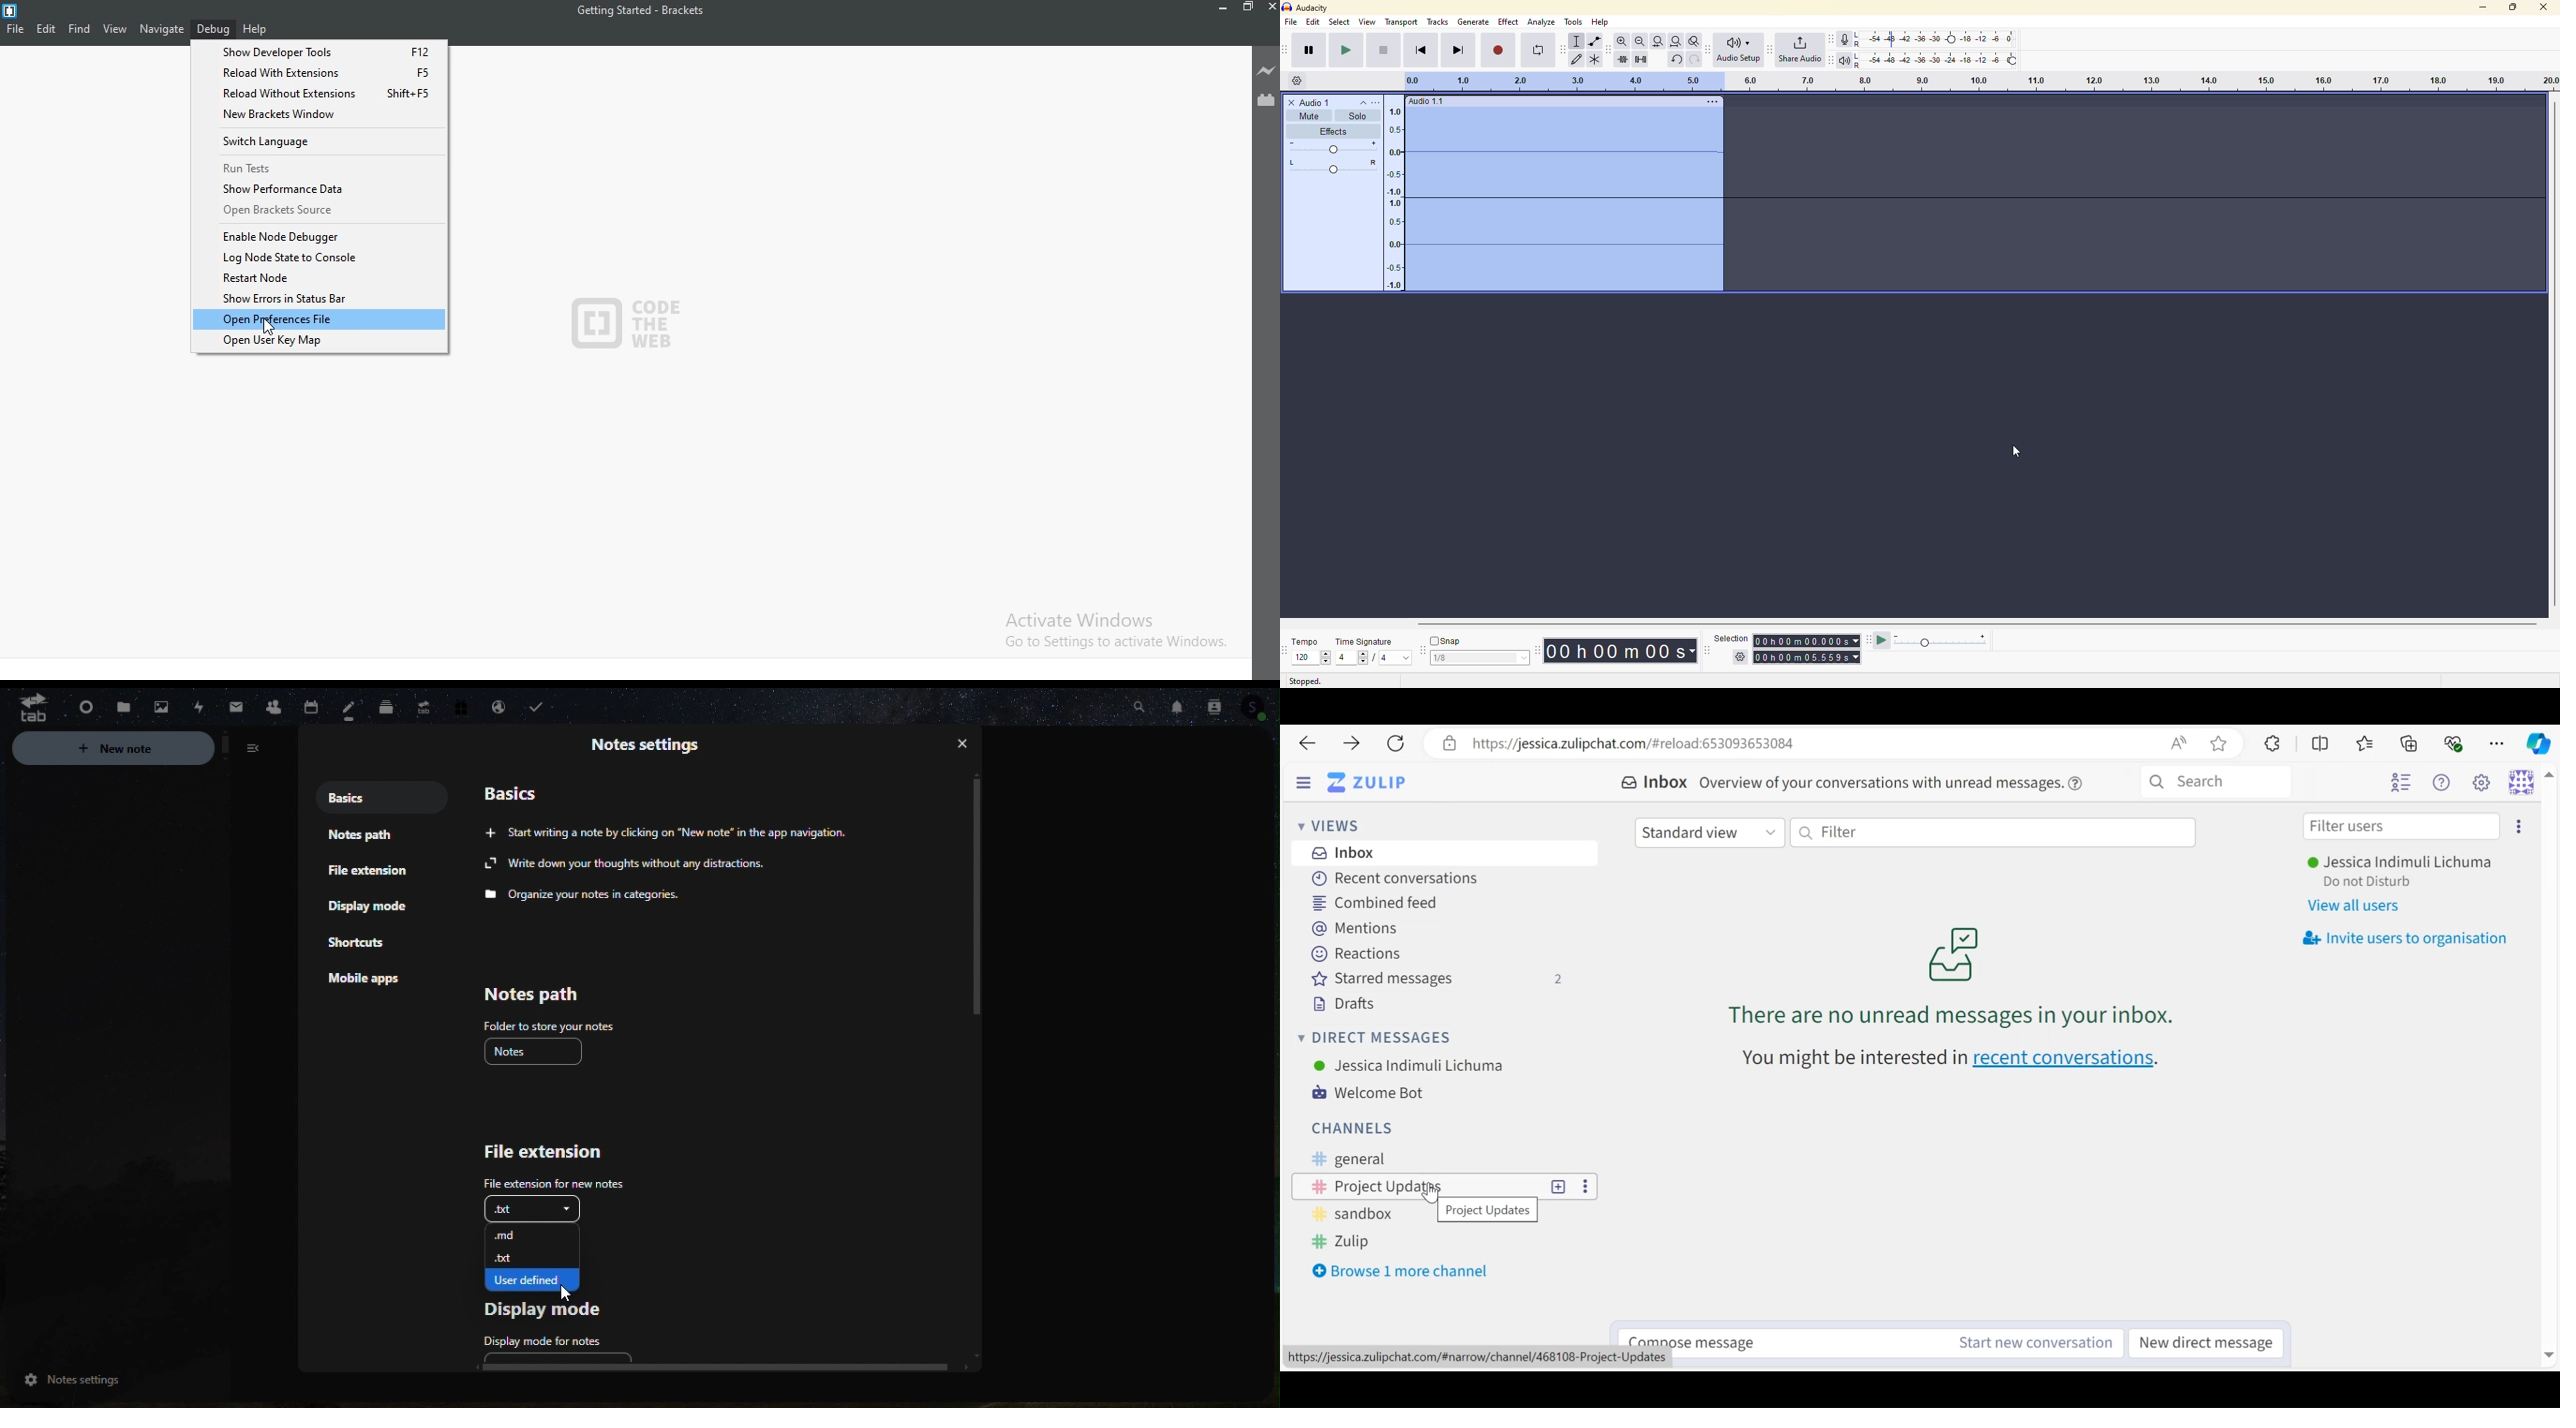  Describe the element at coordinates (1332, 132) in the screenshot. I see `effects` at that location.